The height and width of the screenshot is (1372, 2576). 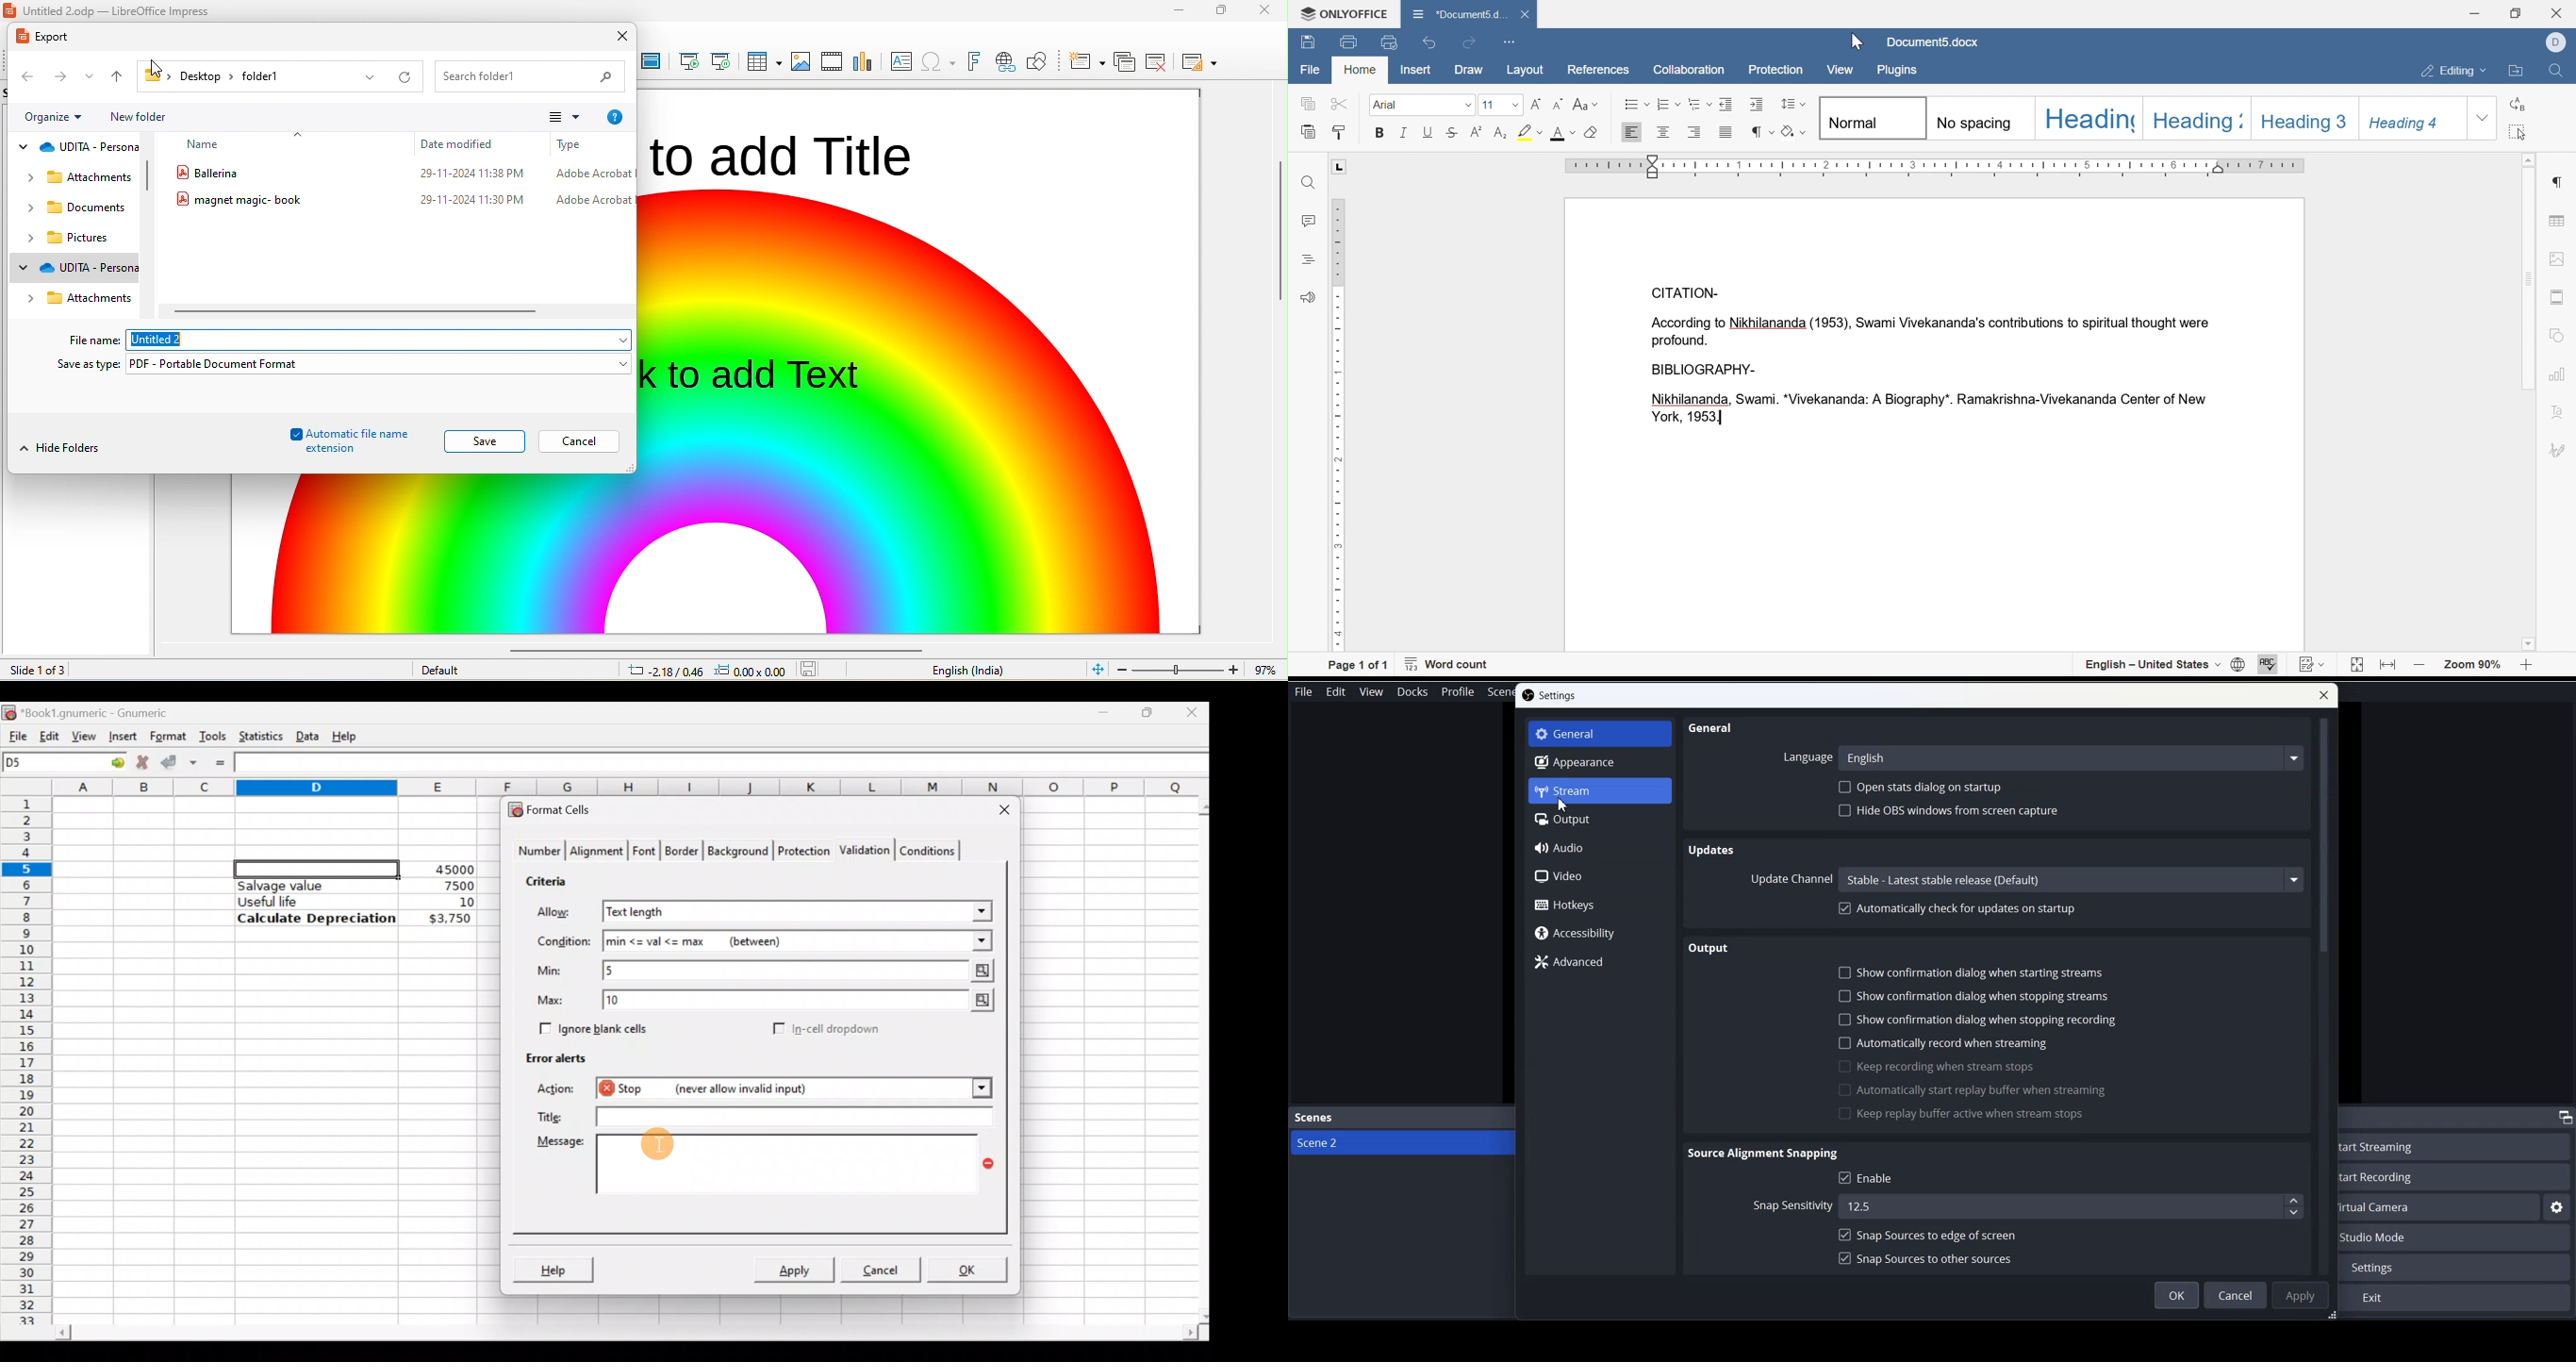 I want to click on Go to, so click(x=113, y=763).